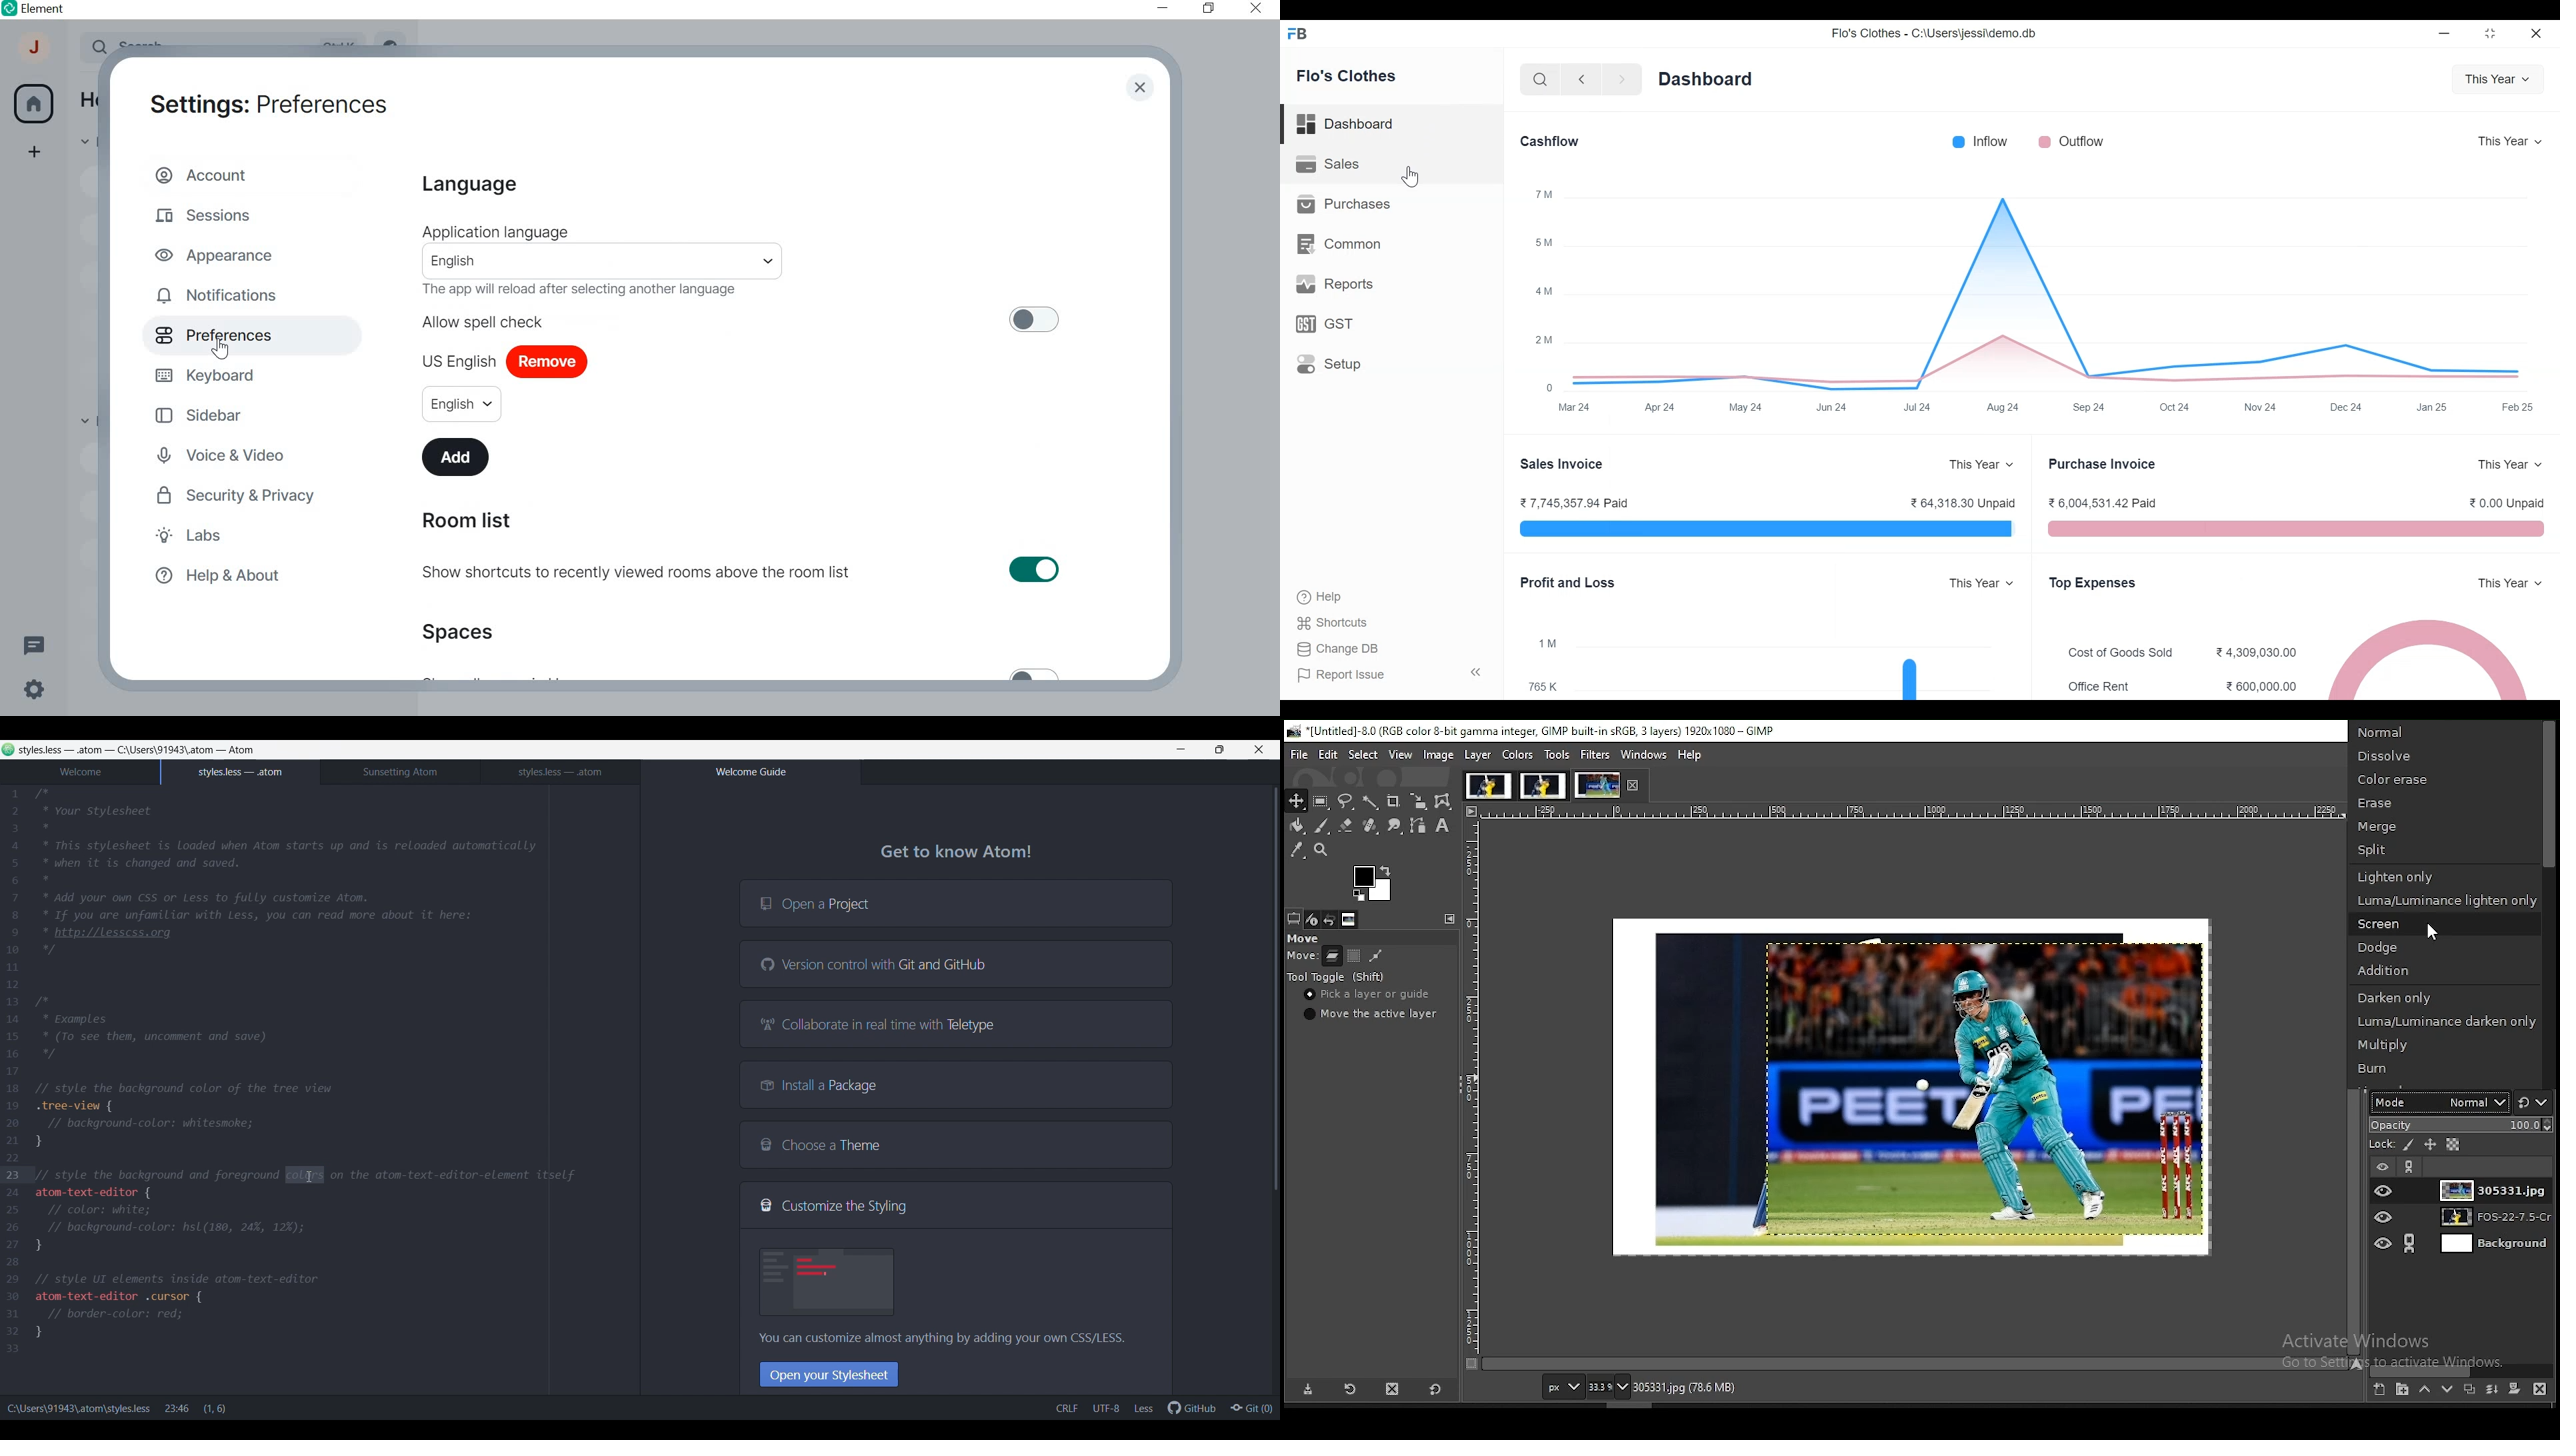 The height and width of the screenshot is (1456, 2576). Describe the element at coordinates (1370, 802) in the screenshot. I see `fuzzy selection tool` at that location.